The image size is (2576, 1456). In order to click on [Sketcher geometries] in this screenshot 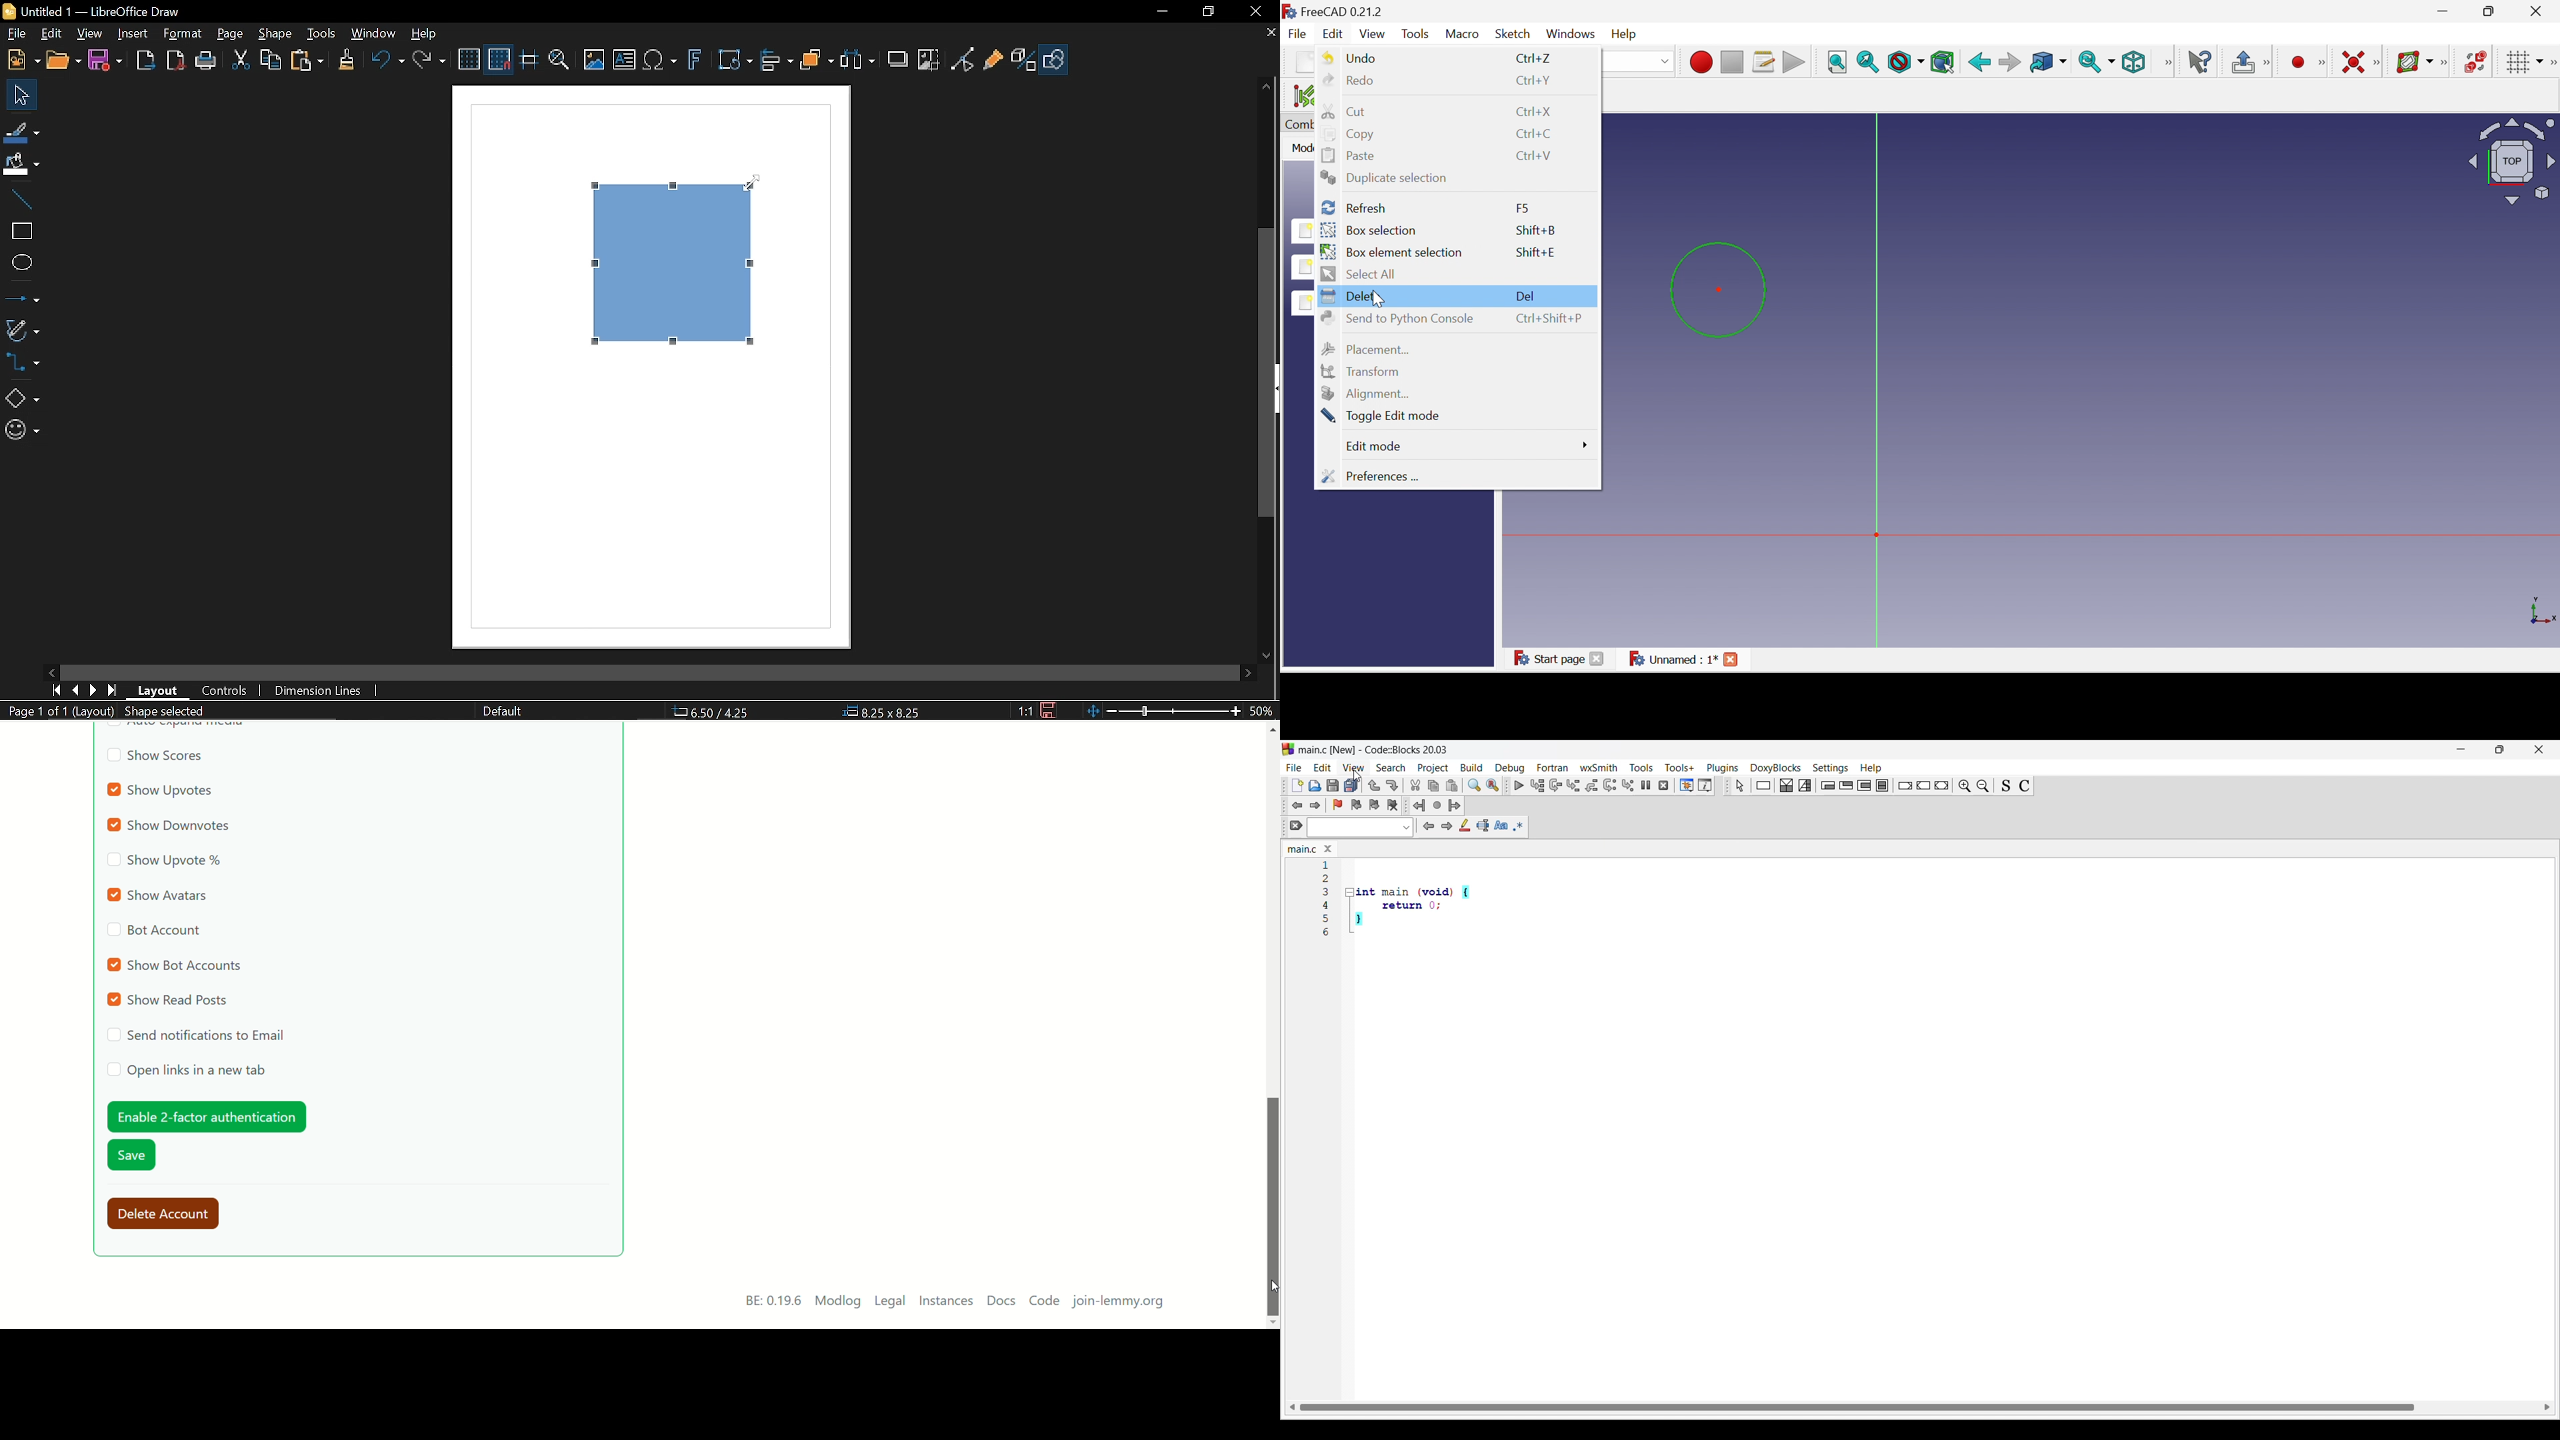, I will do `click(2321, 61)`.